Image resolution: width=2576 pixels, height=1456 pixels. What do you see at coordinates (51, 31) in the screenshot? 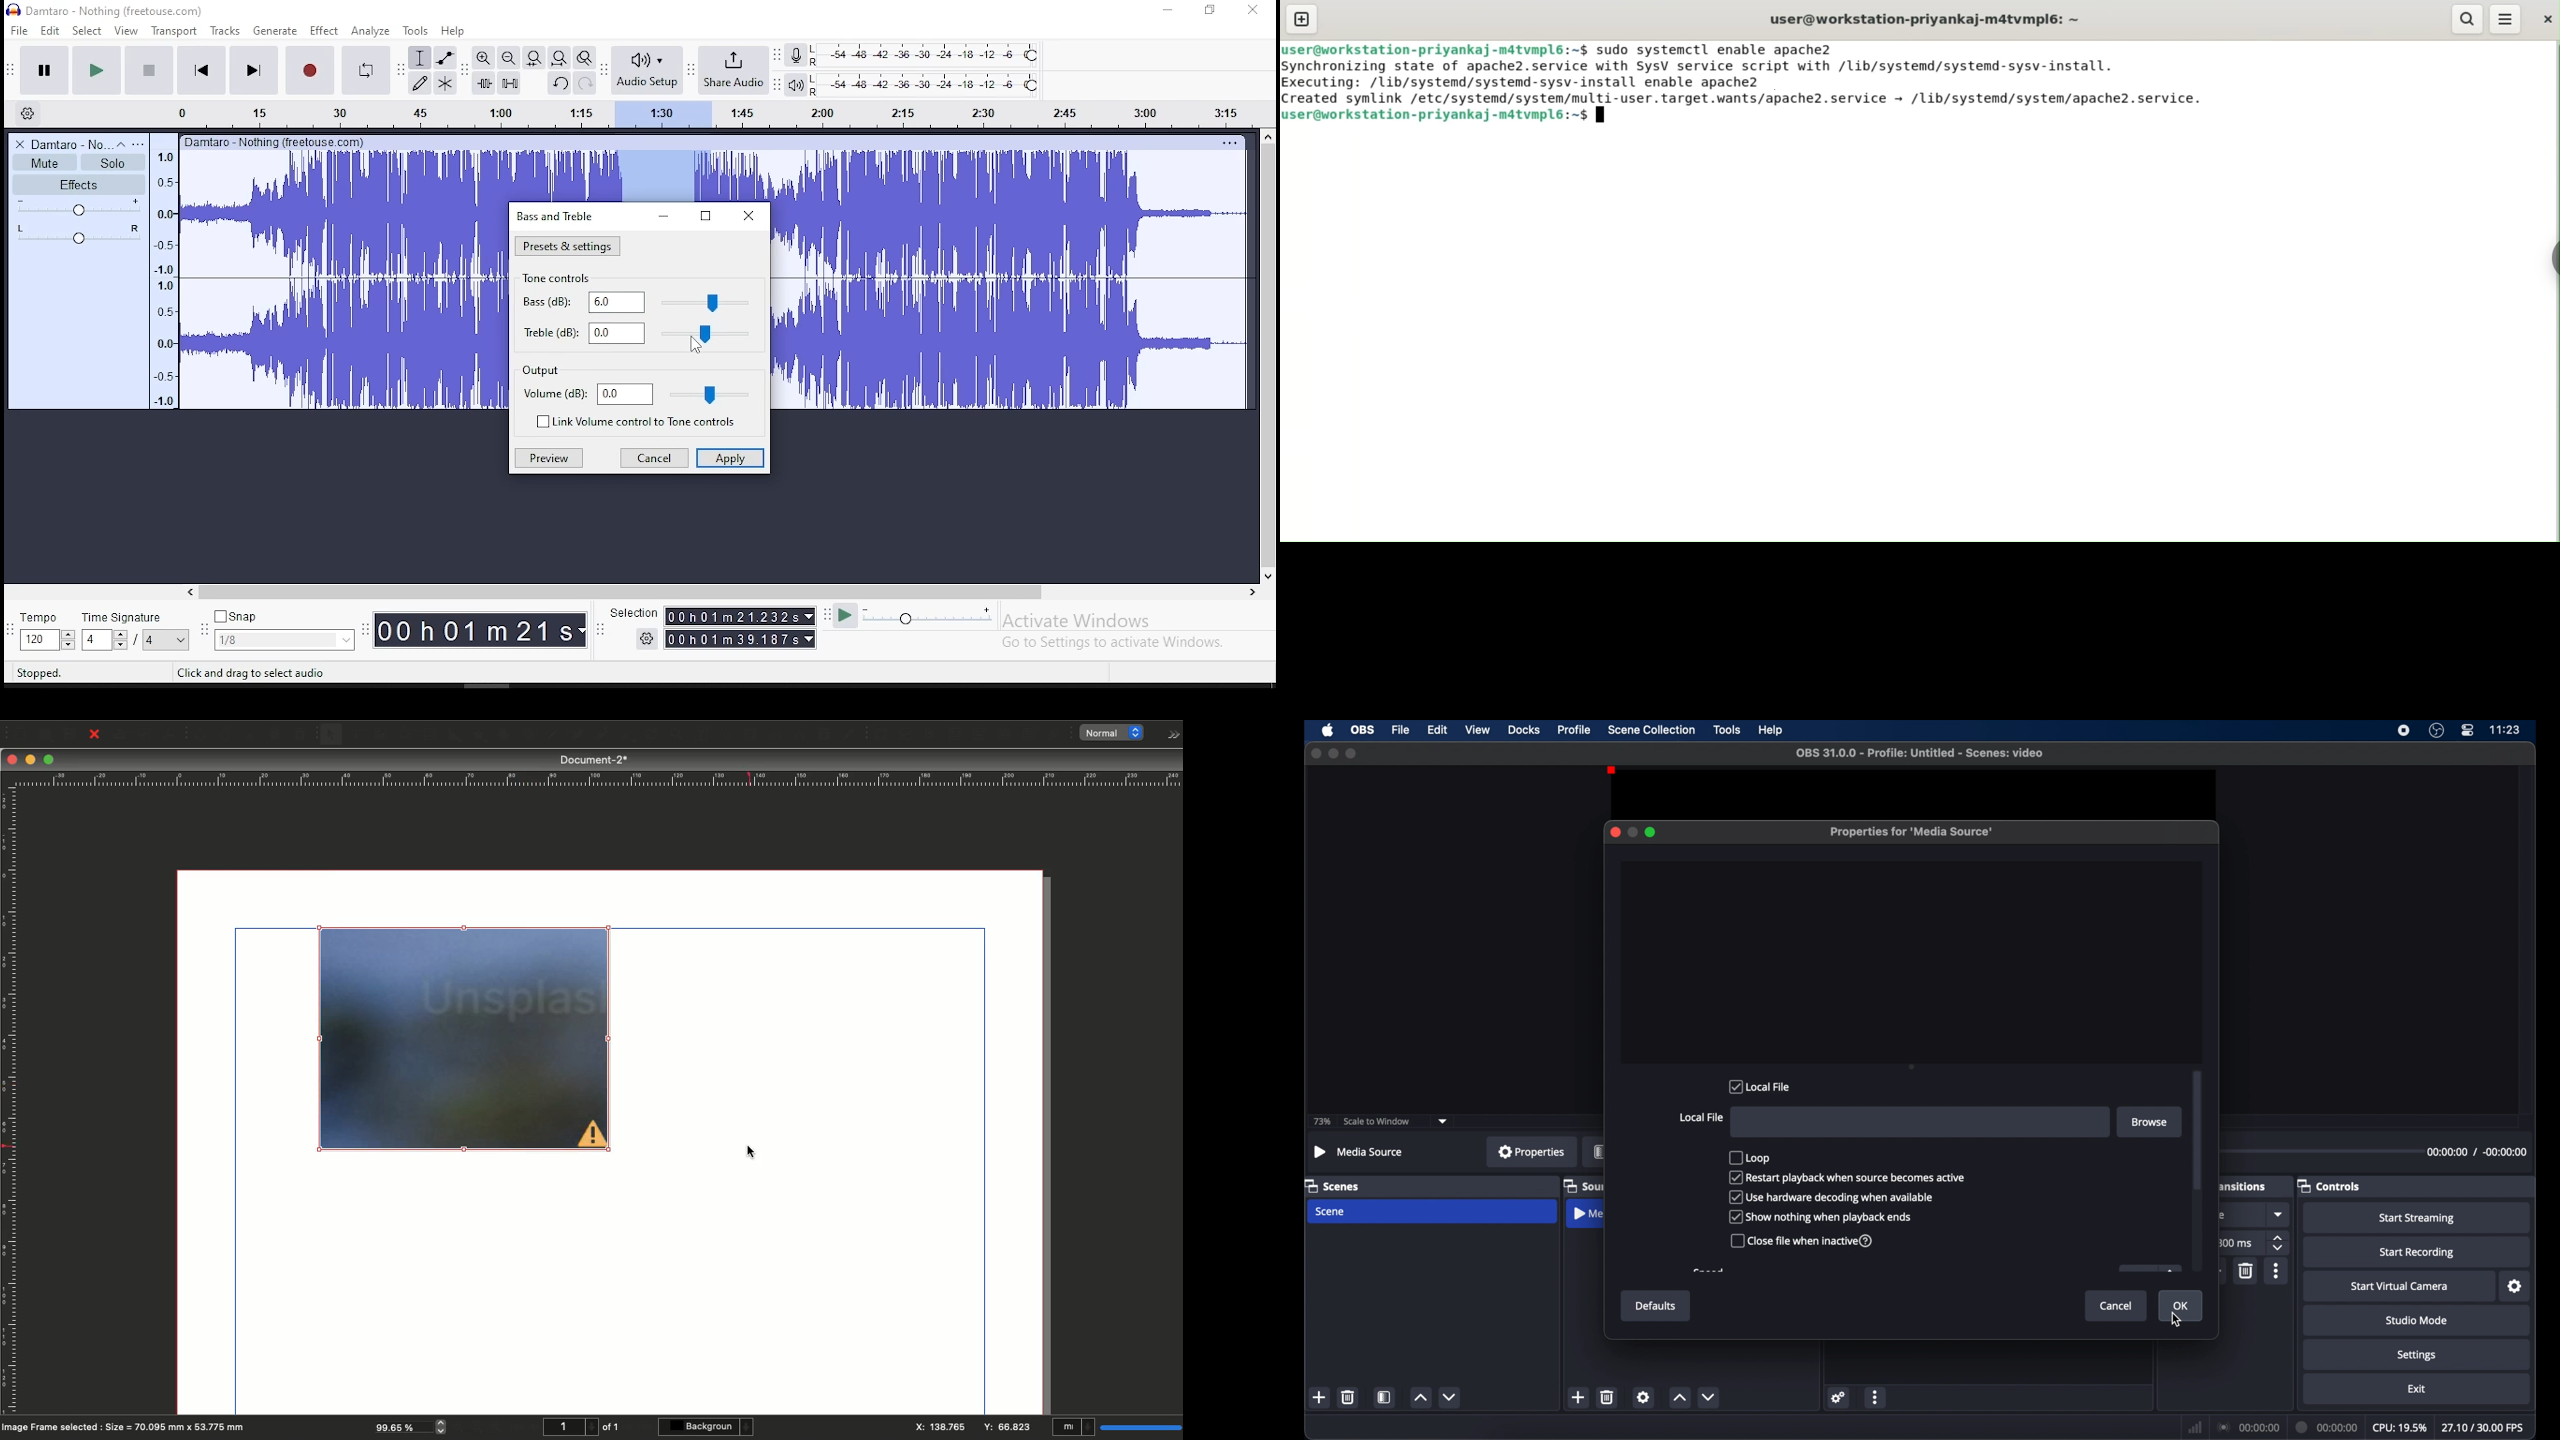
I see `edit` at bounding box center [51, 31].